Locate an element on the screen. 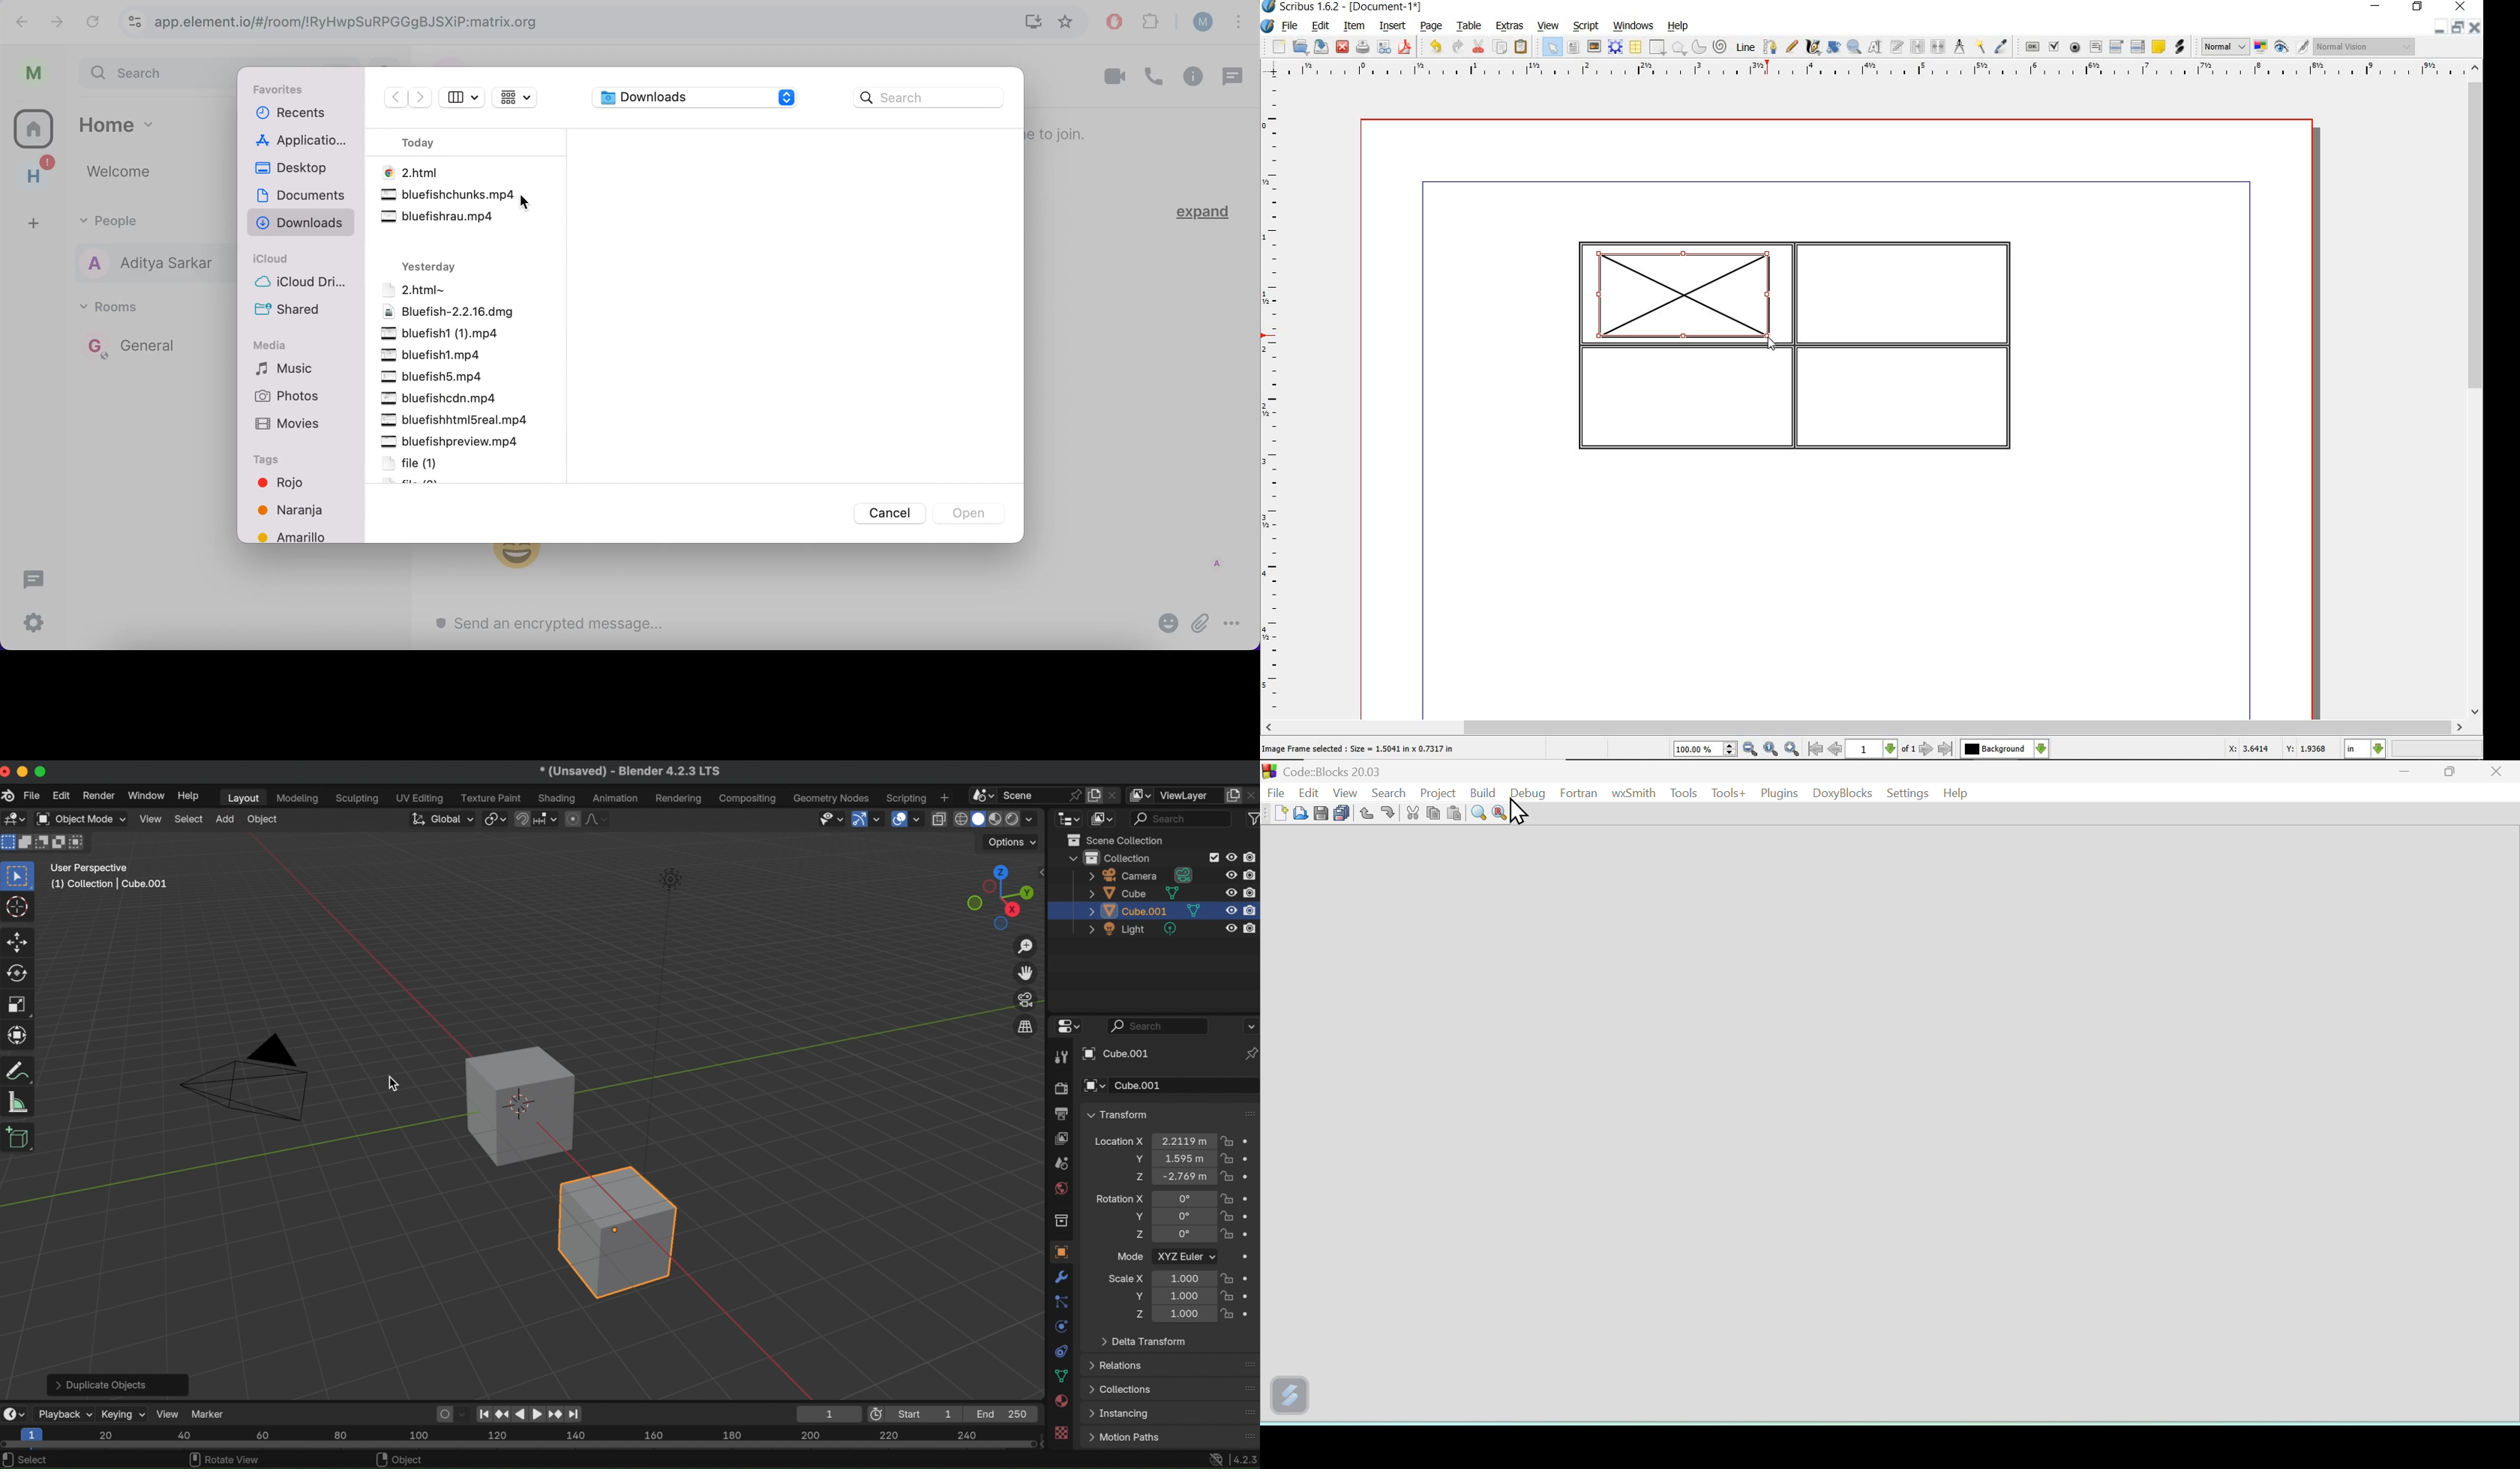  search is located at coordinates (932, 98).